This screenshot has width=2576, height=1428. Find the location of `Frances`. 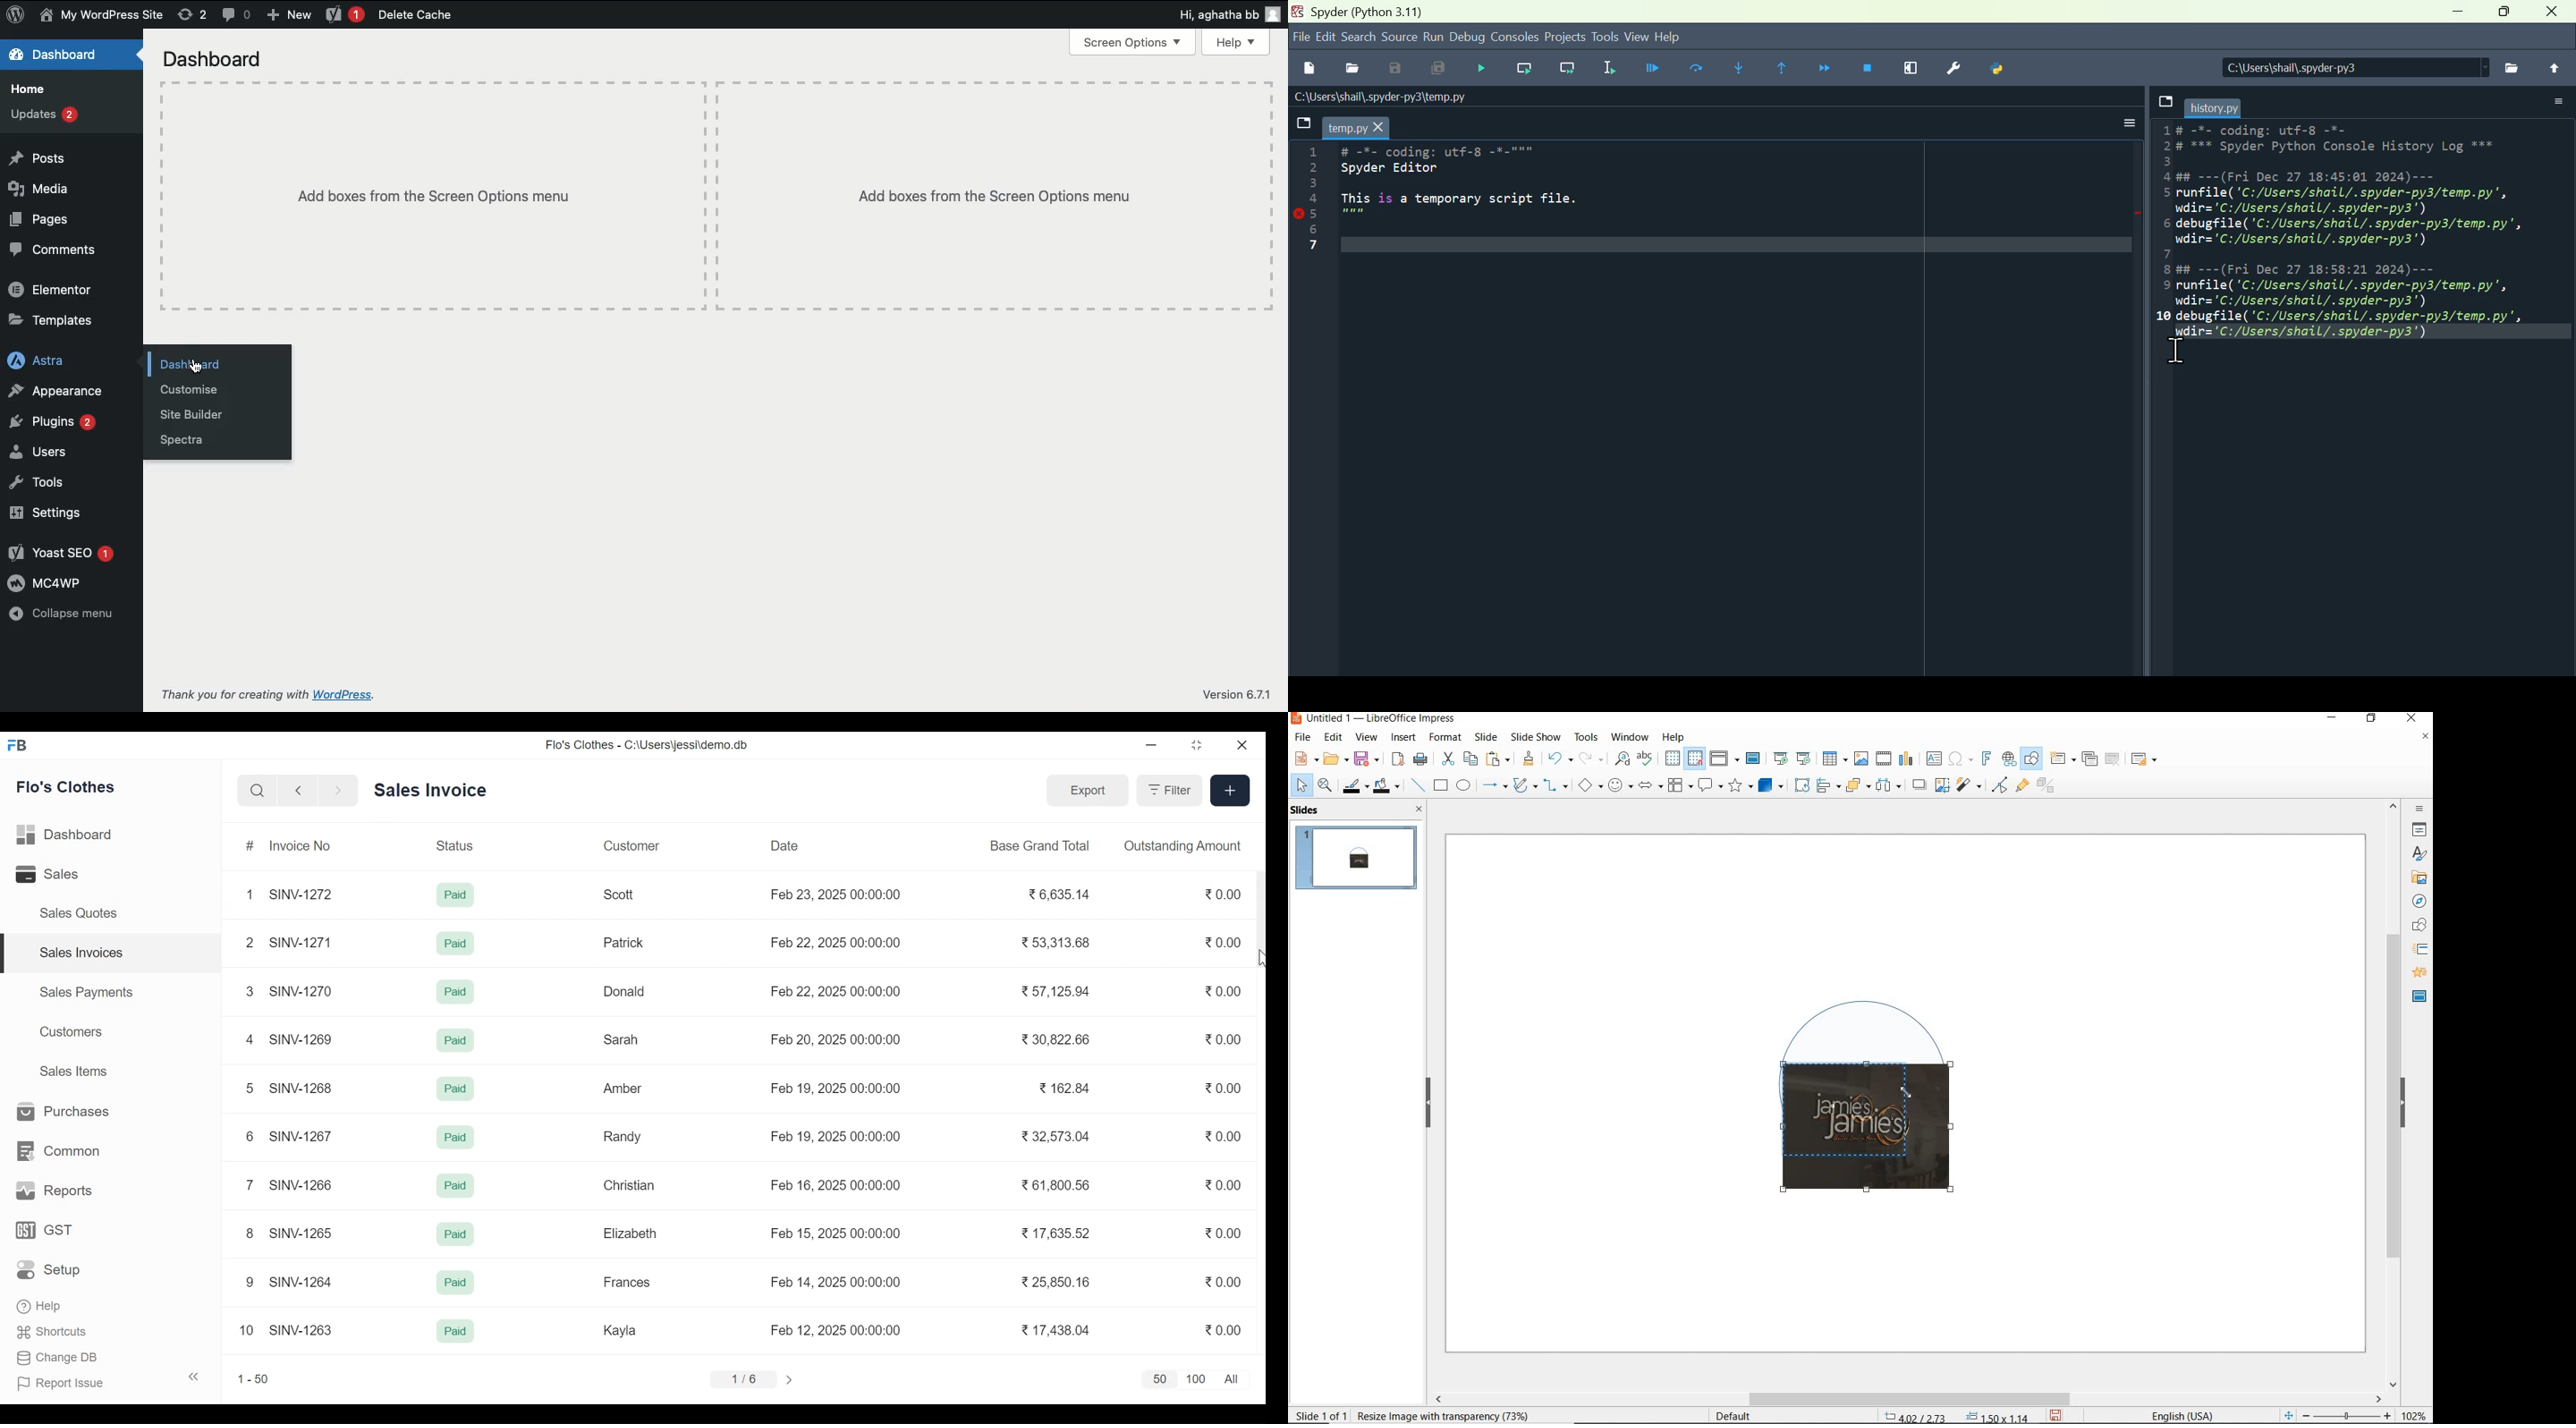

Frances is located at coordinates (628, 1282).